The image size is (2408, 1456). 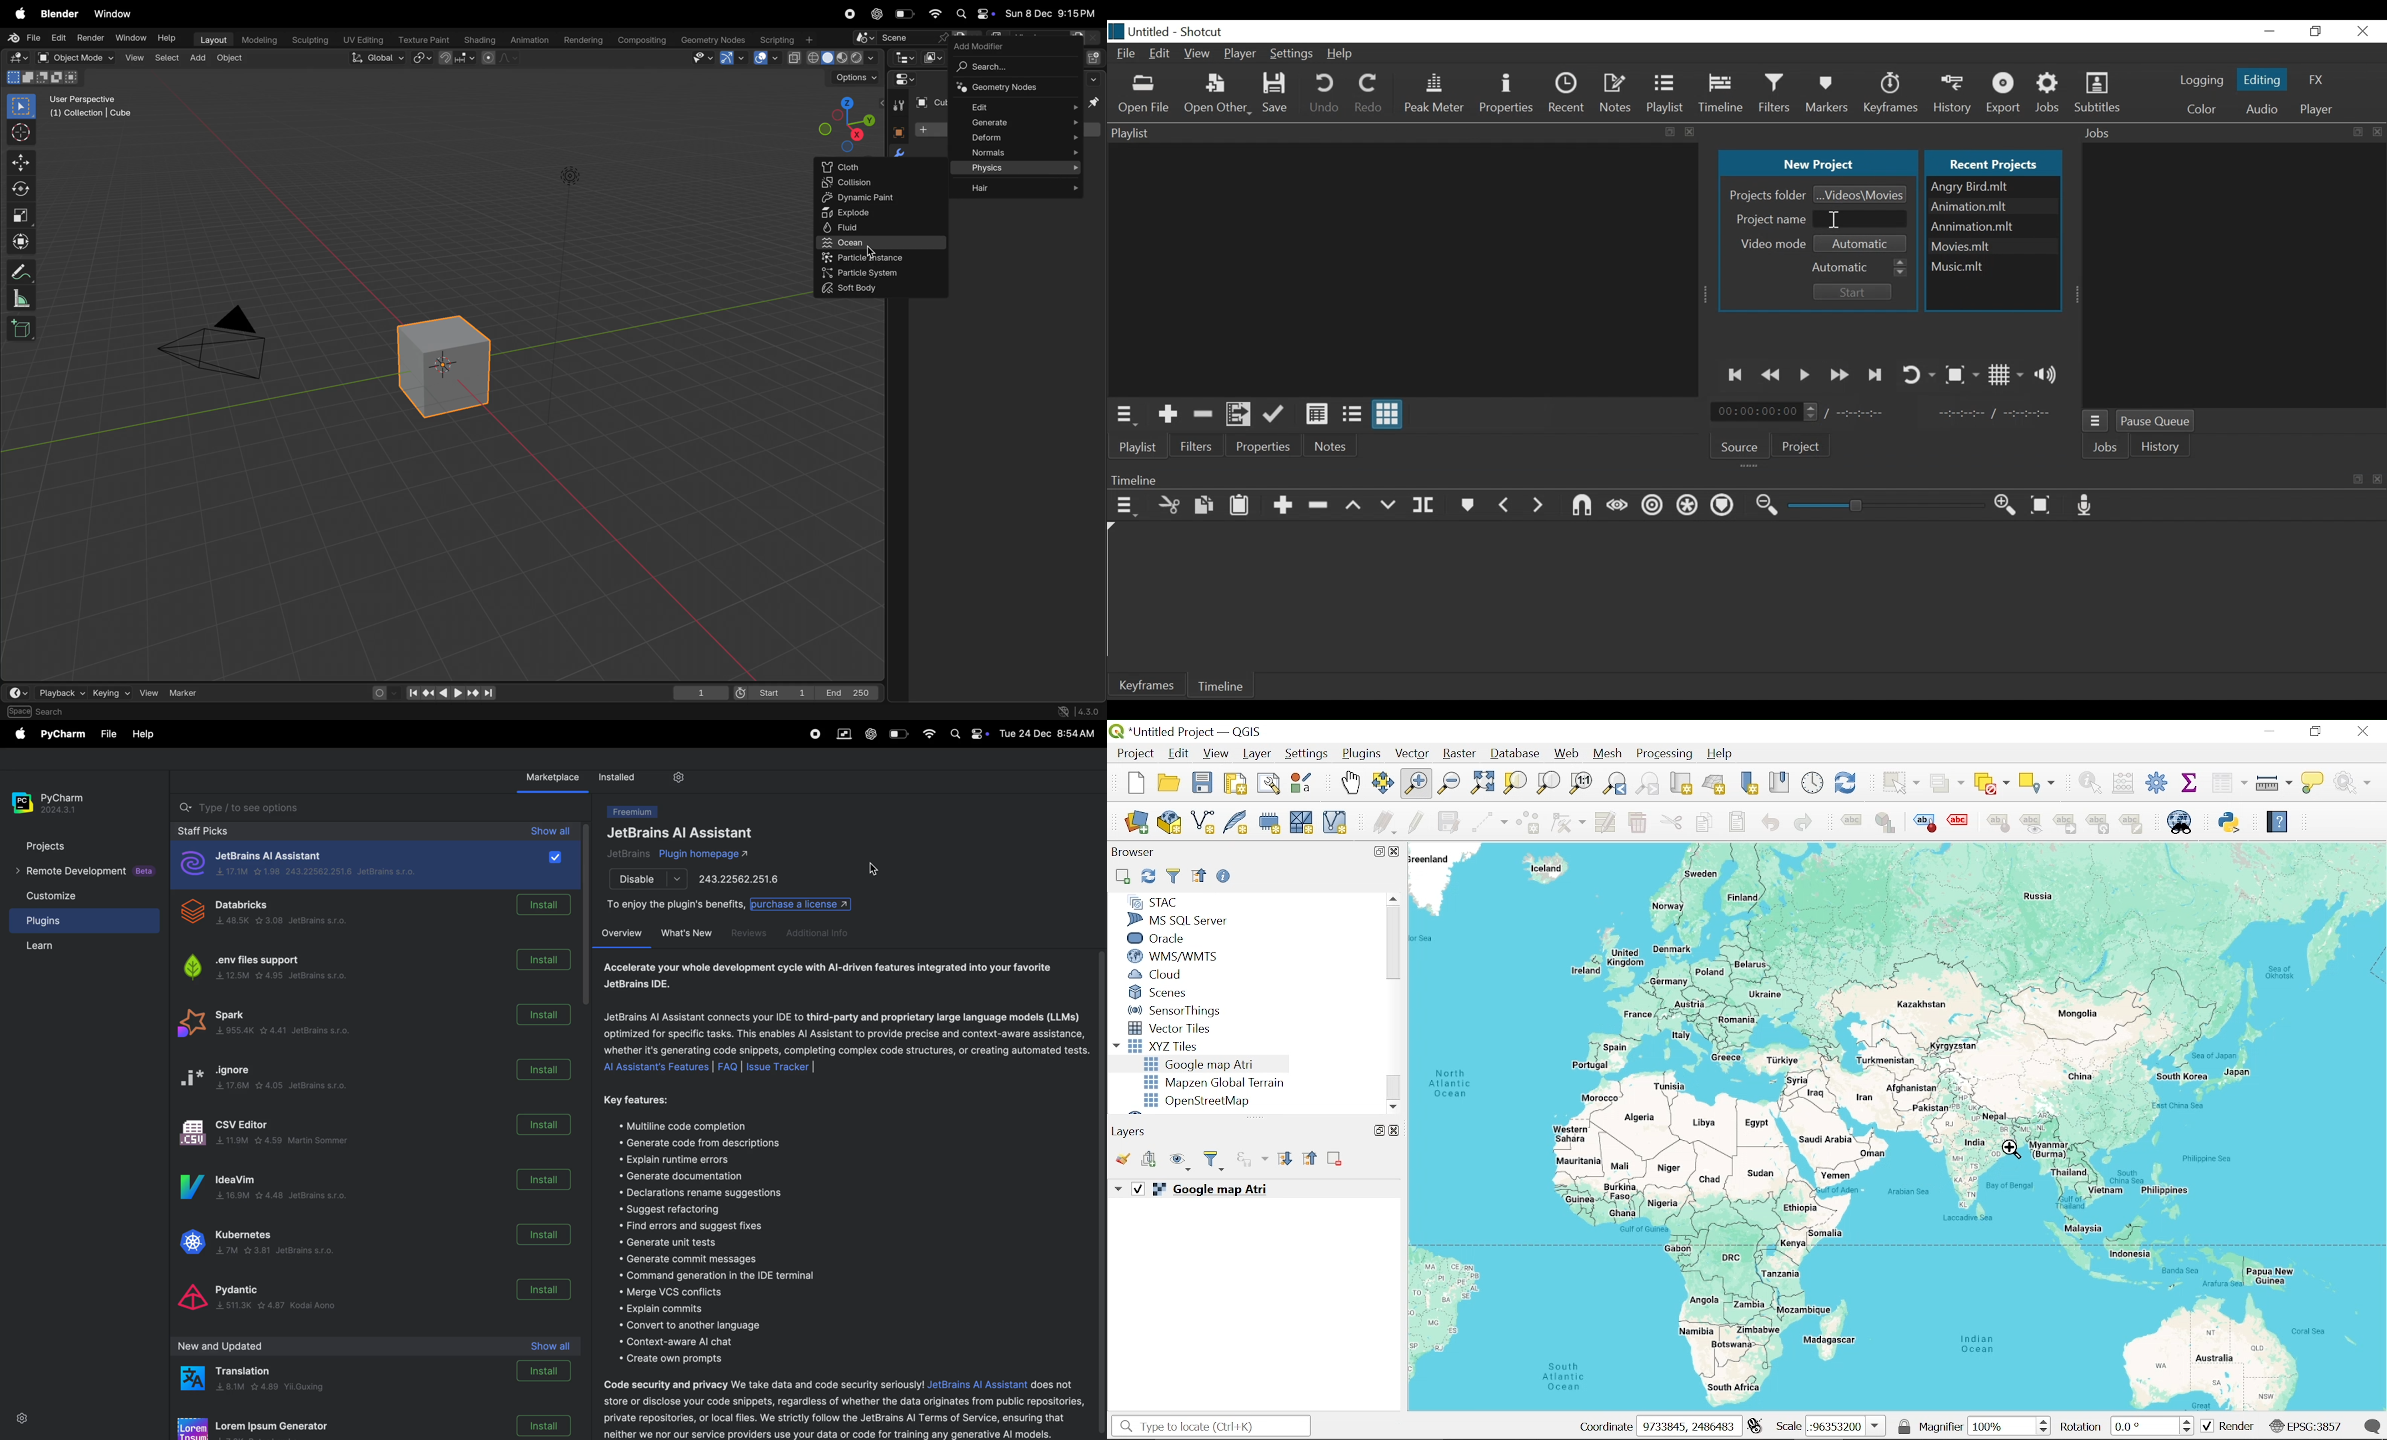 What do you see at coordinates (1737, 375) in the screenshot?
I see `Skip to the previous point` at bounding box center [1737, 375].